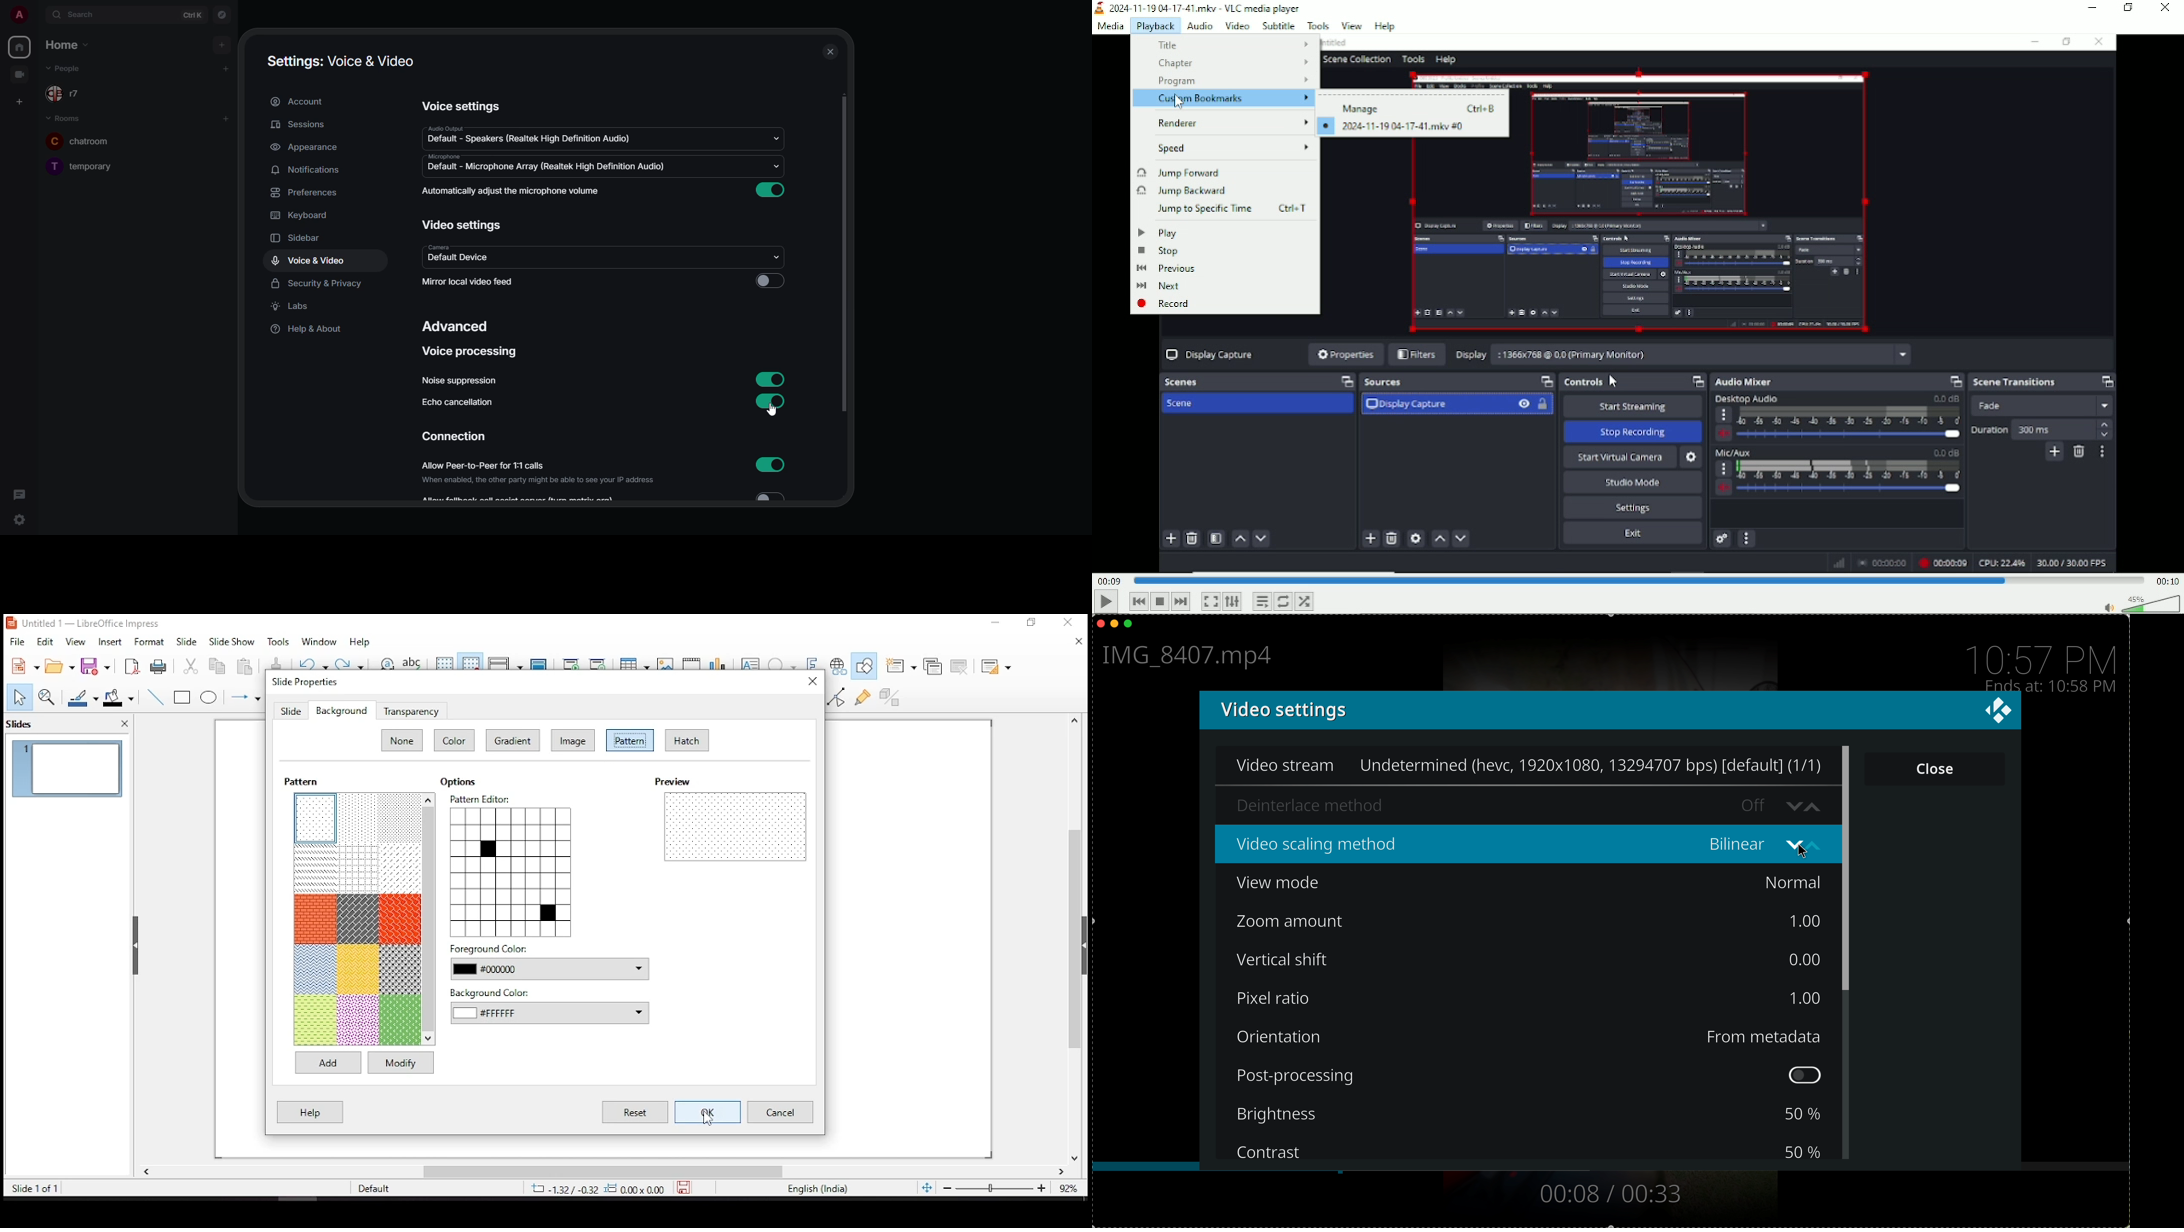 This screenshot has height=1232, width=2184. I want to click on edit, so click(44, 640).